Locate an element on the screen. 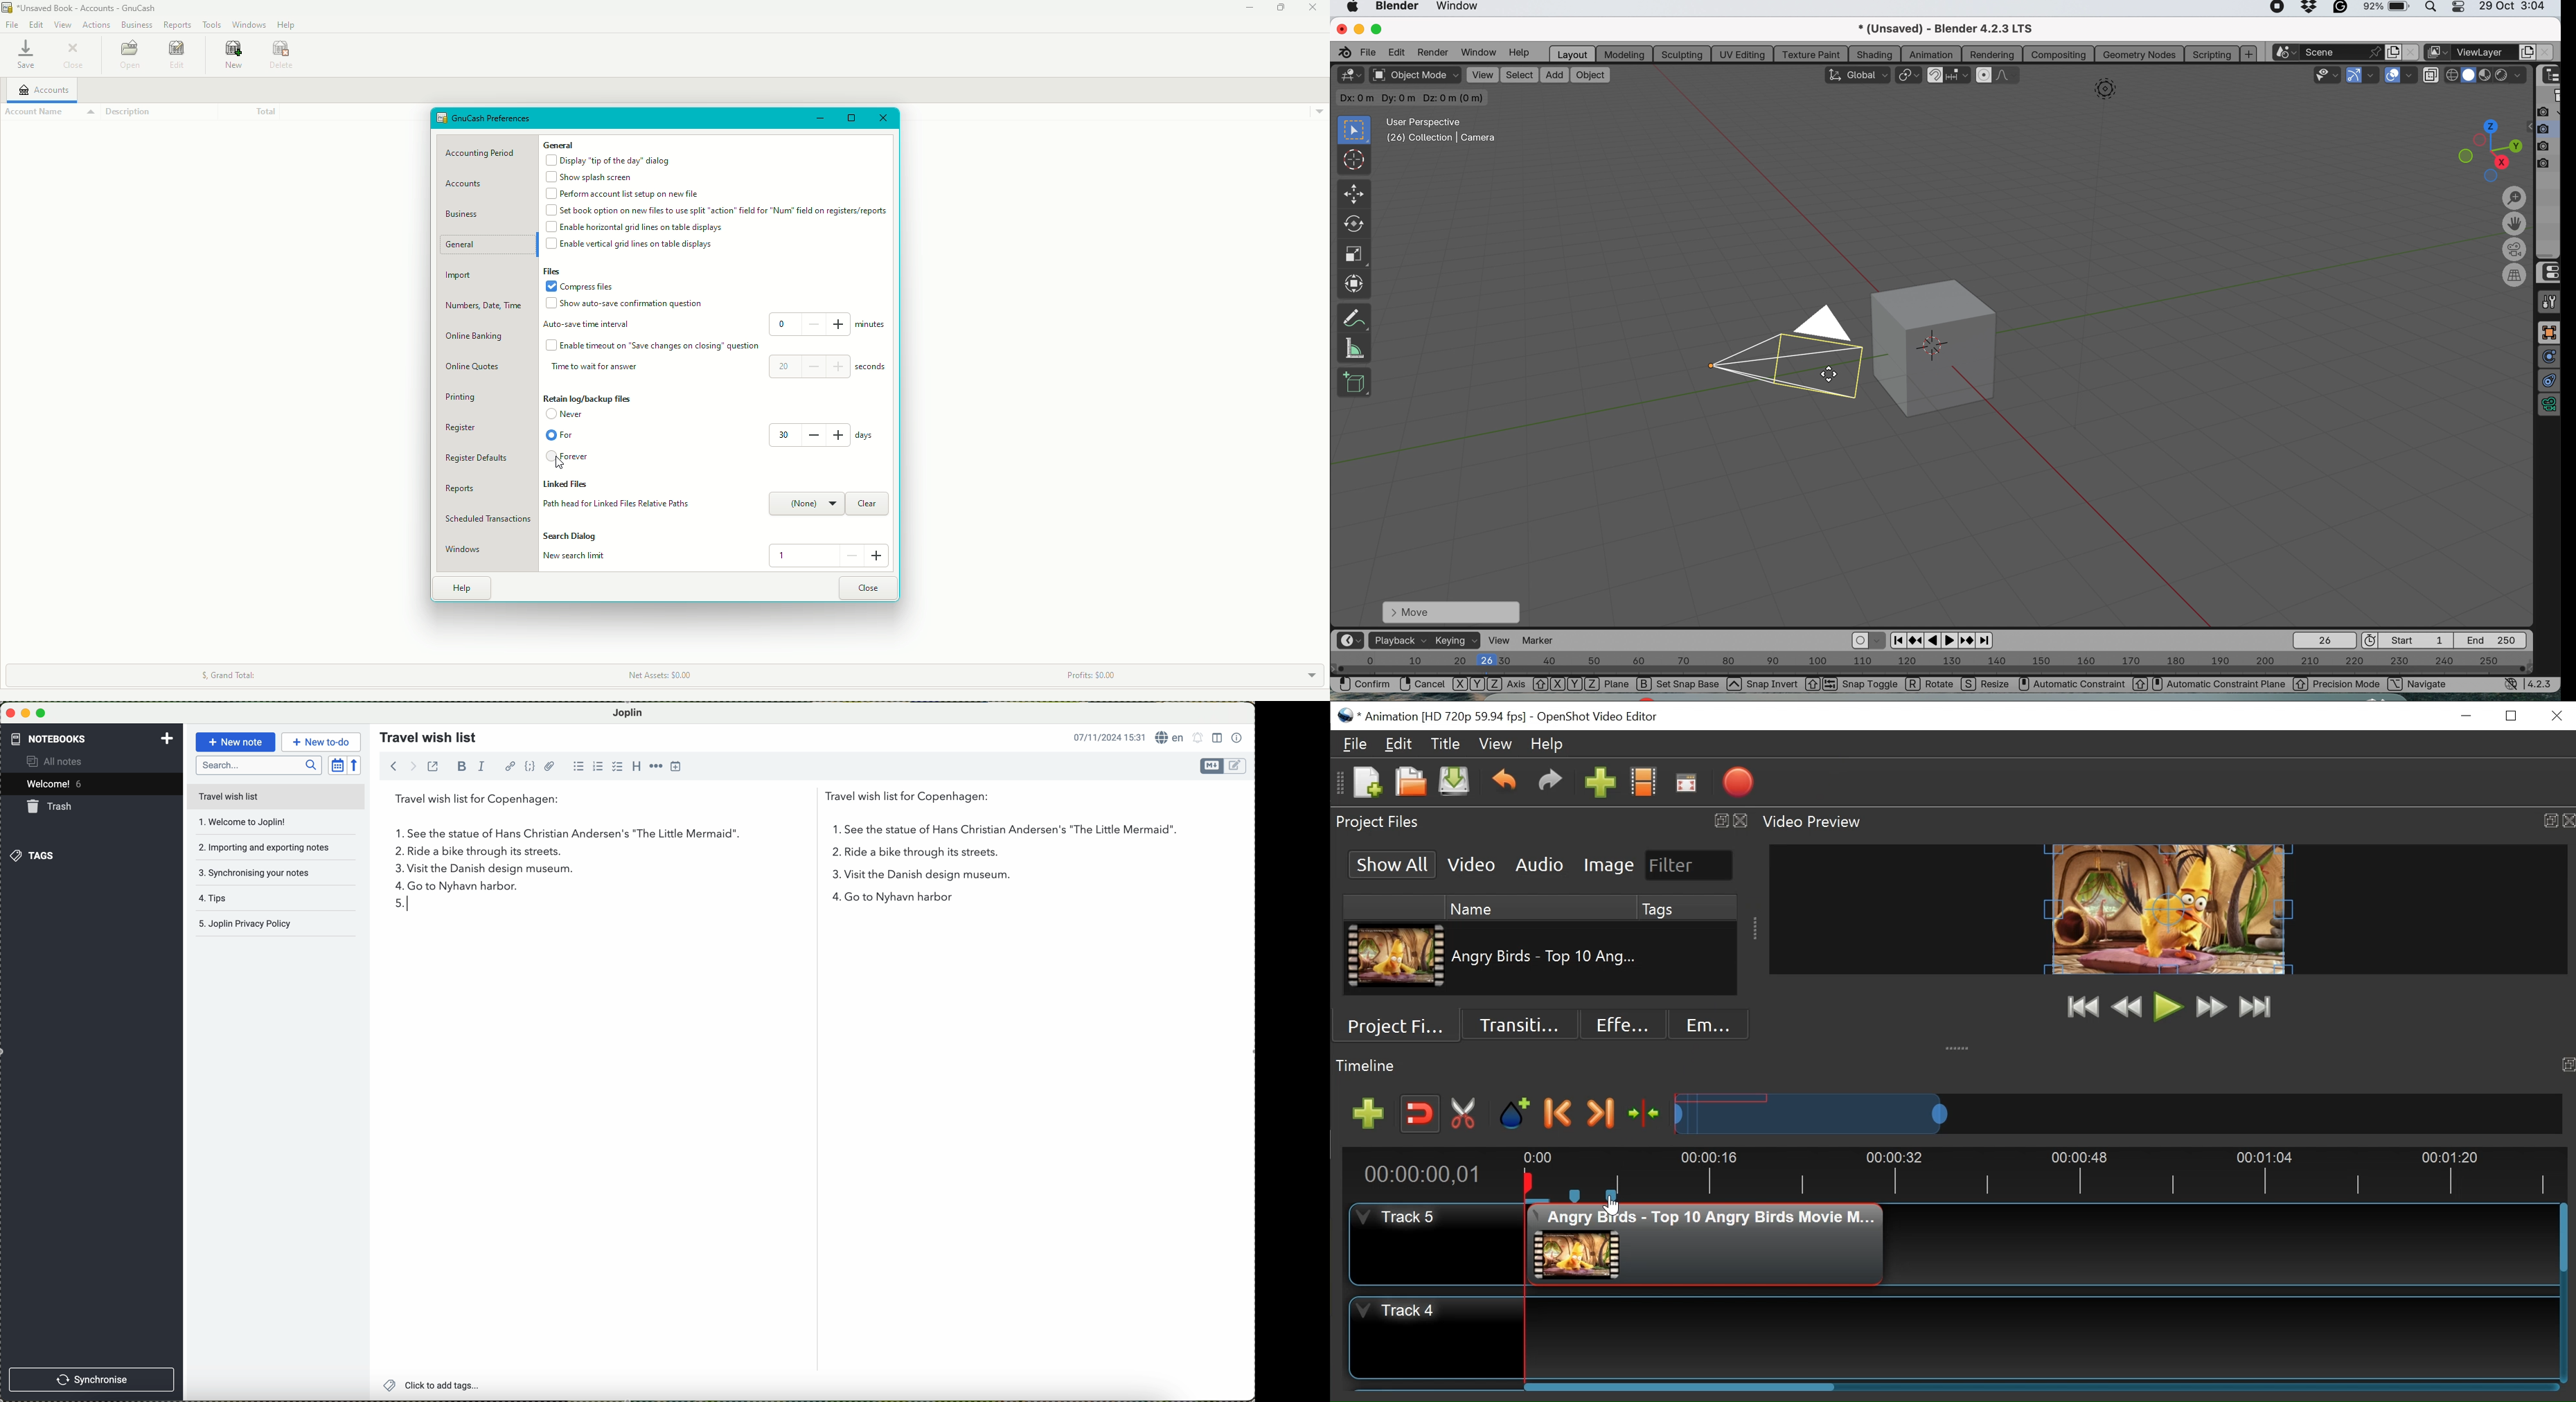 This screenshot has height=1428, width=2576. drop box is located at coordinates (2310, 9).